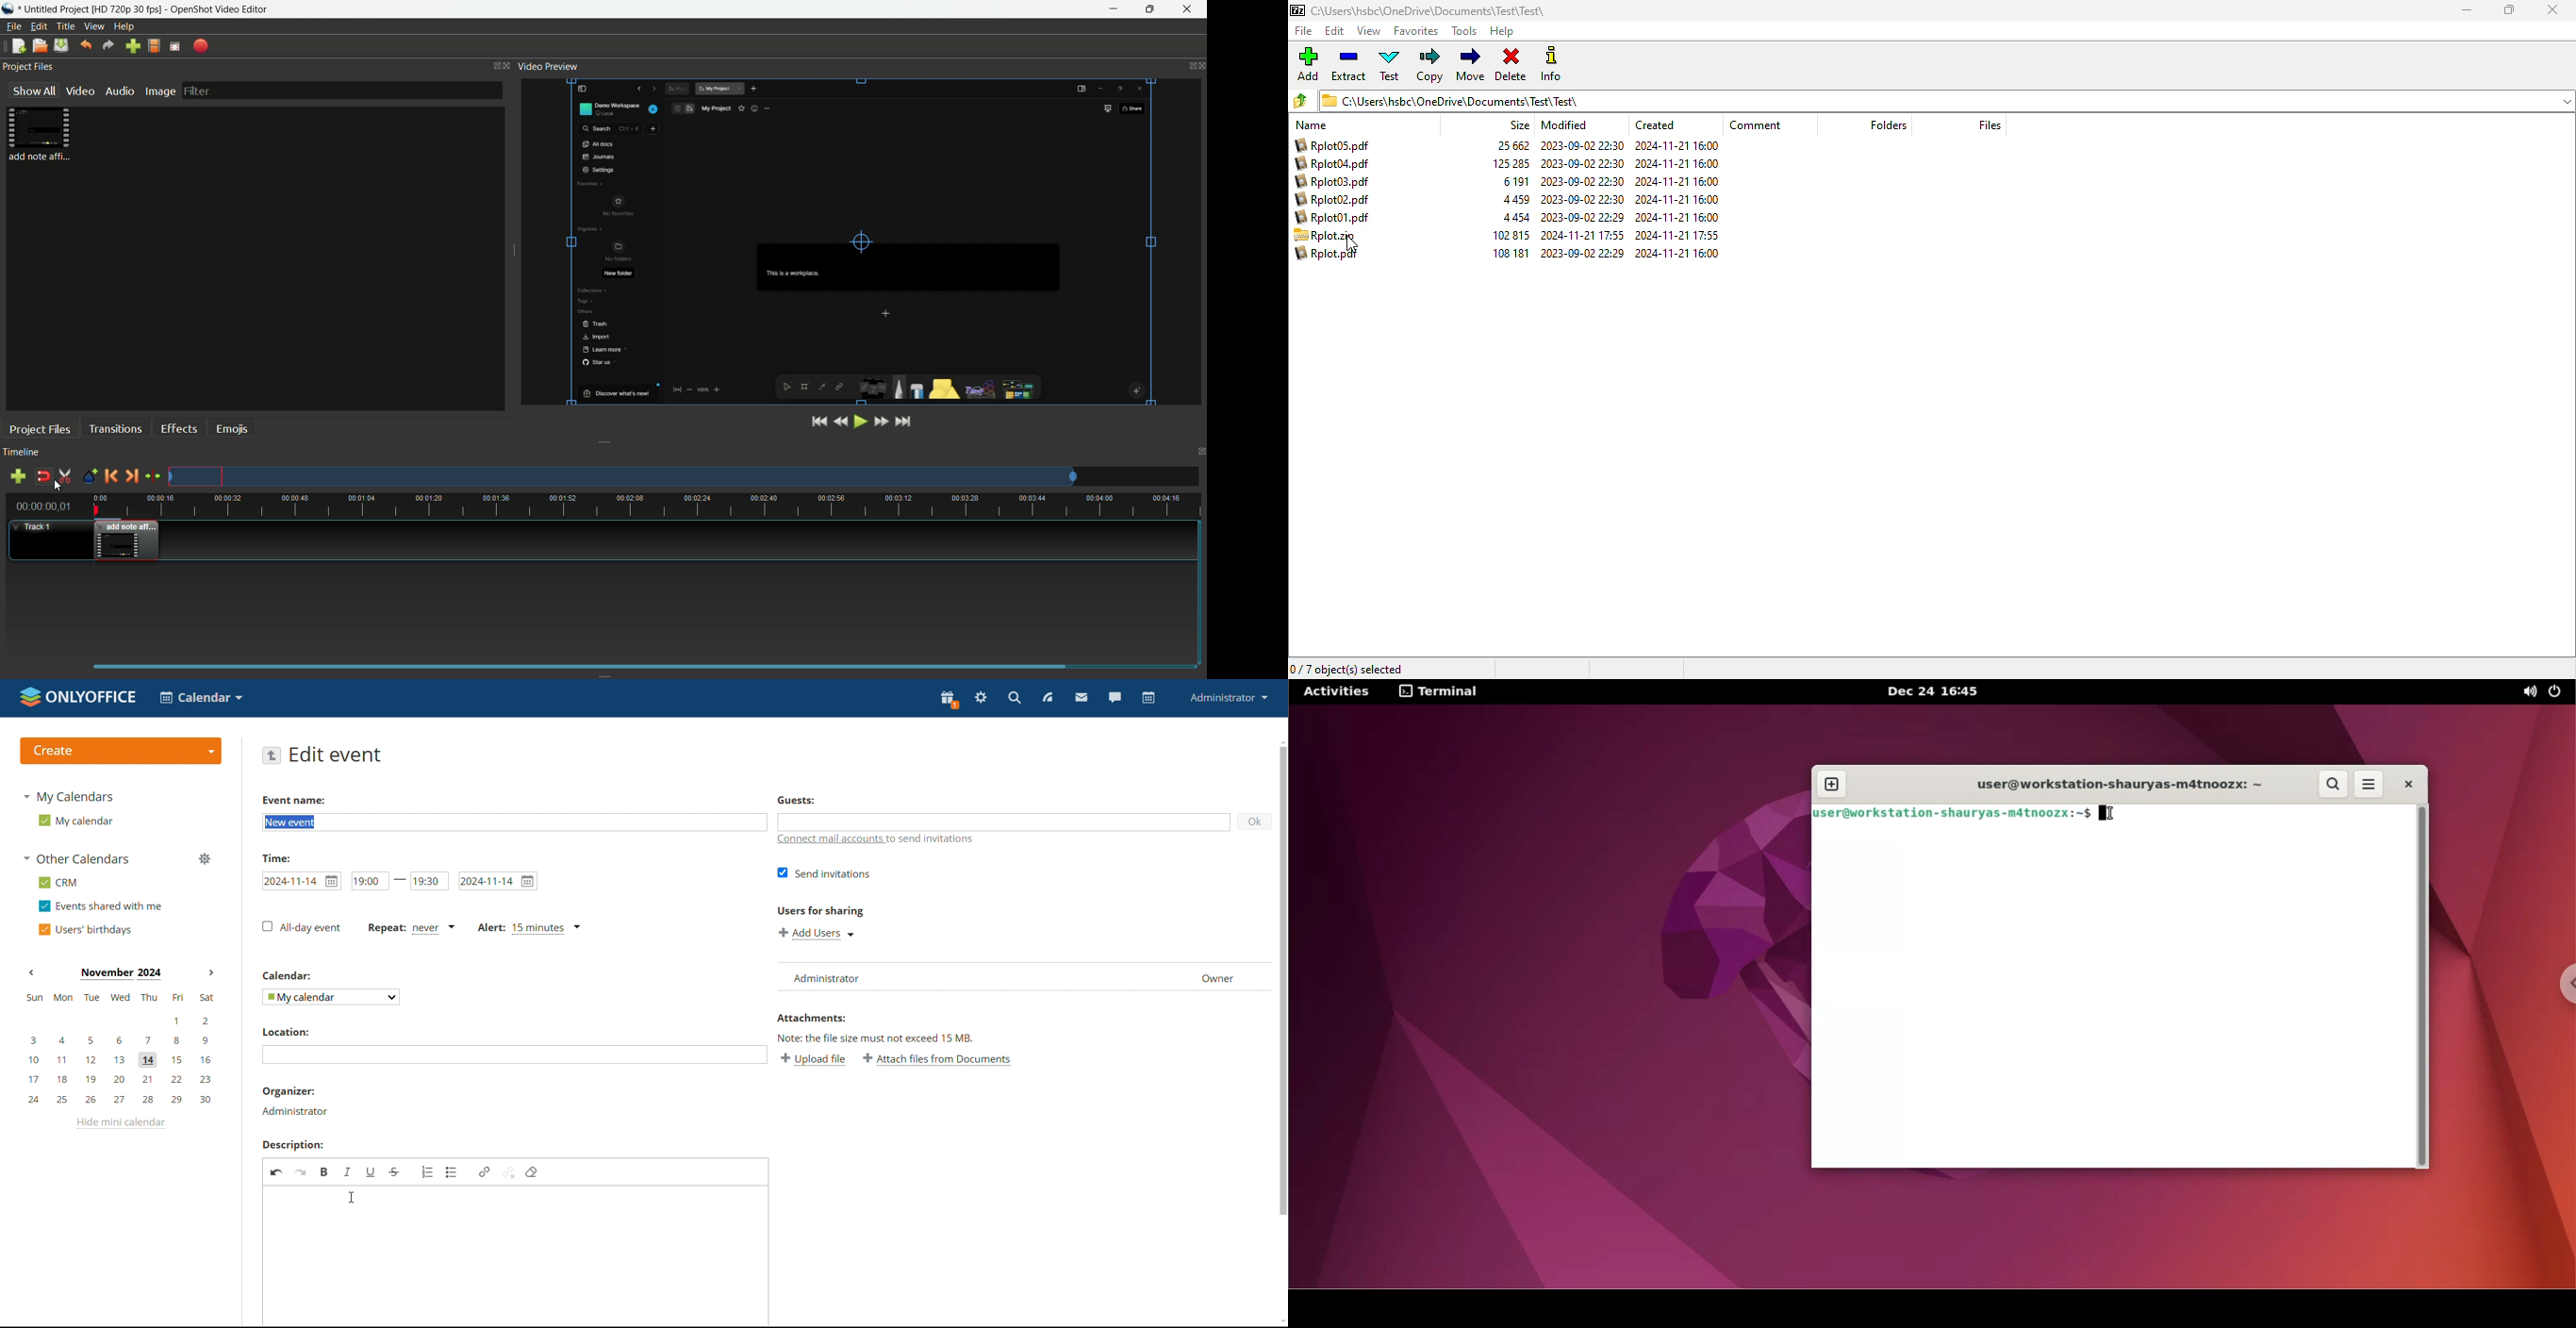 The width and height of the screenshot is (2576, 1344). What do you see at coordinates (1583, 253) in the screenshot?
I see `2023-09-02 22:29` at bounding box center [1583, 253].